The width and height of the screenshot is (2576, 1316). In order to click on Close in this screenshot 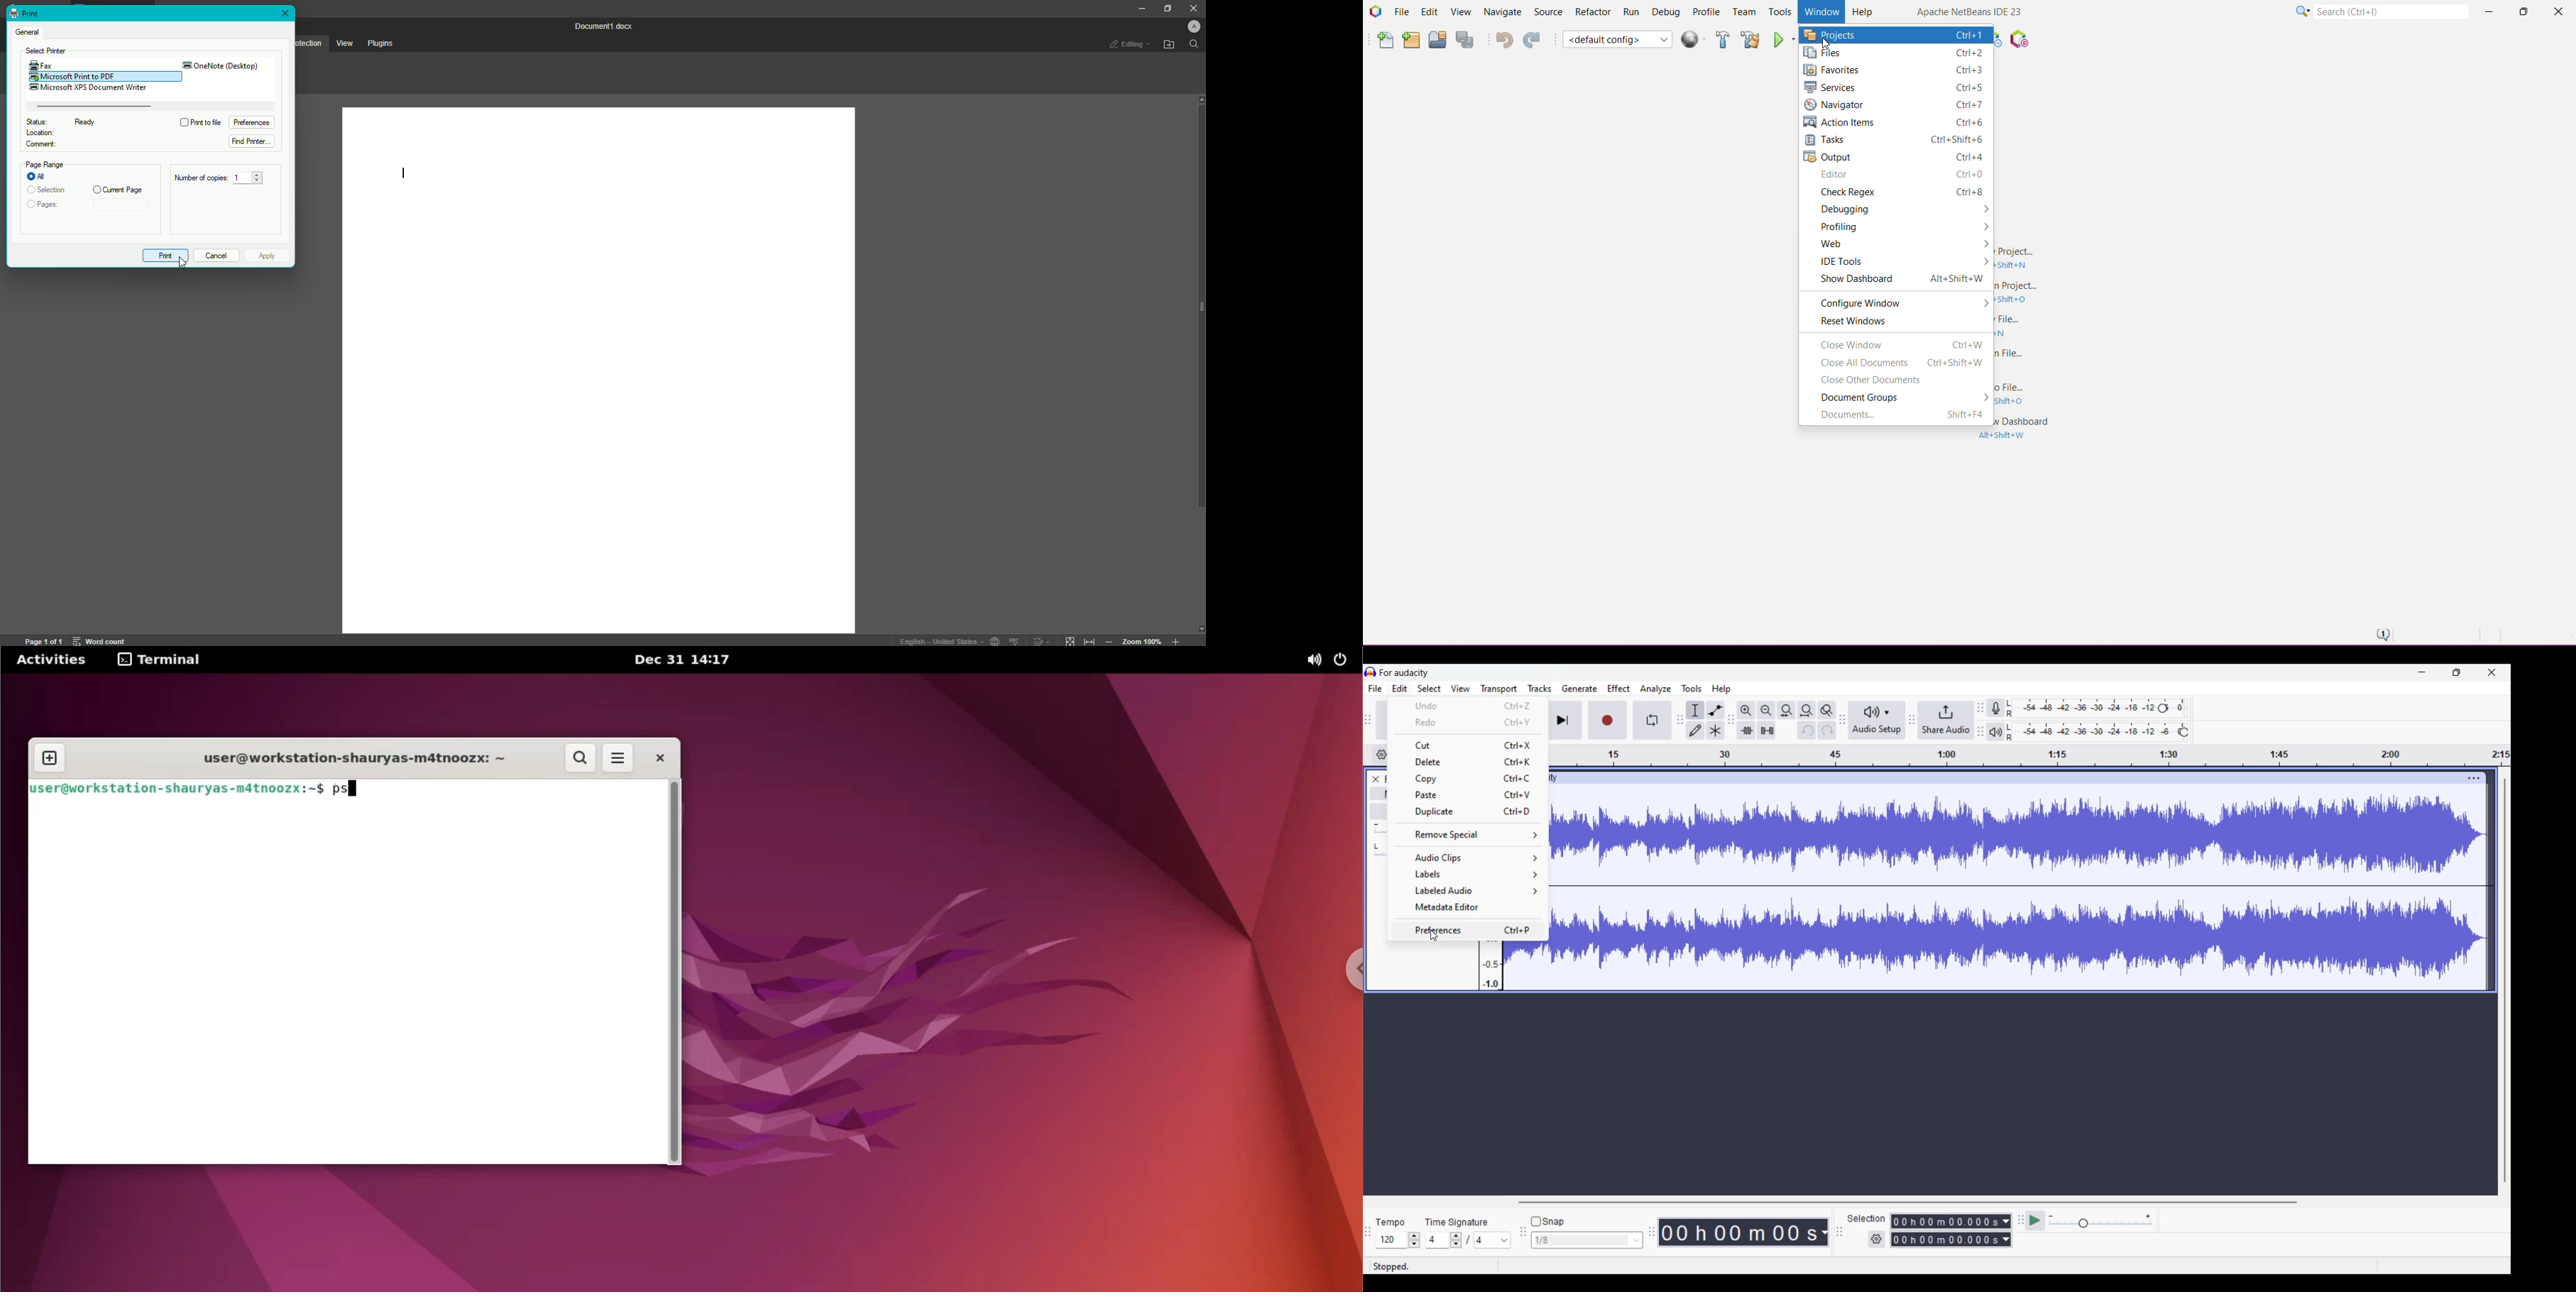, I will do `click(1193, 9)`.